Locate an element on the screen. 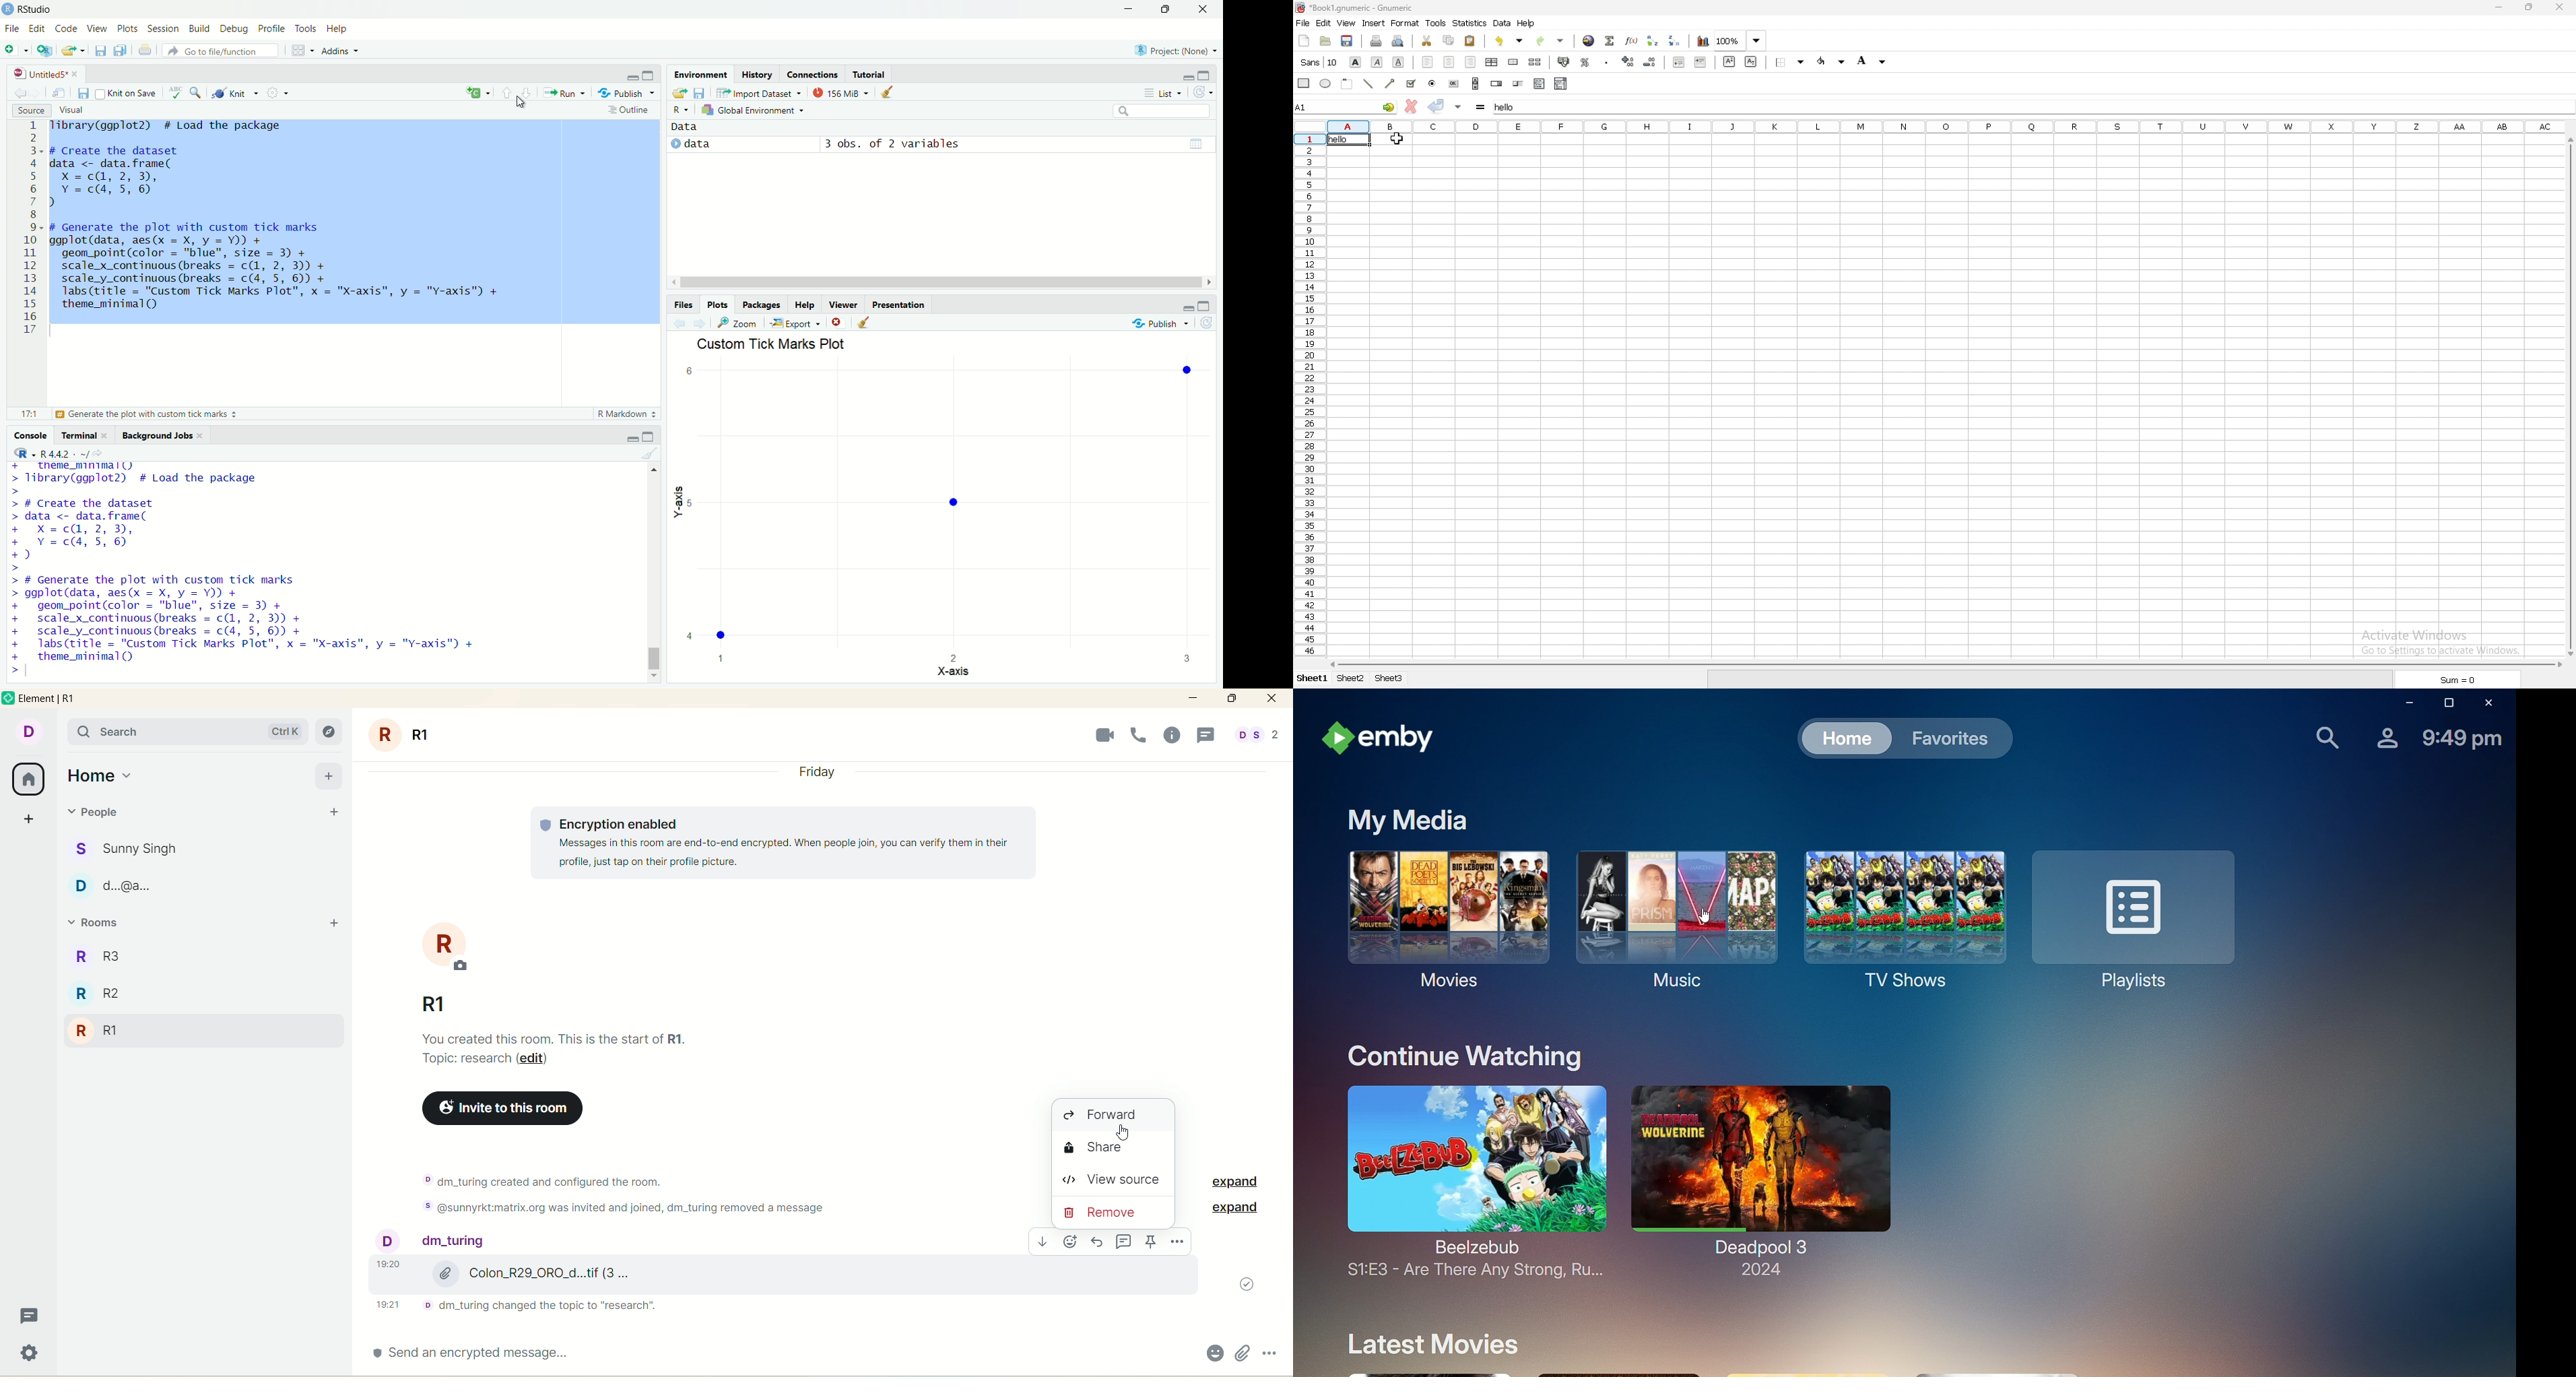 The height and width of the screenshot is (1400, 2576). profile is located at coordinates (271, 29).